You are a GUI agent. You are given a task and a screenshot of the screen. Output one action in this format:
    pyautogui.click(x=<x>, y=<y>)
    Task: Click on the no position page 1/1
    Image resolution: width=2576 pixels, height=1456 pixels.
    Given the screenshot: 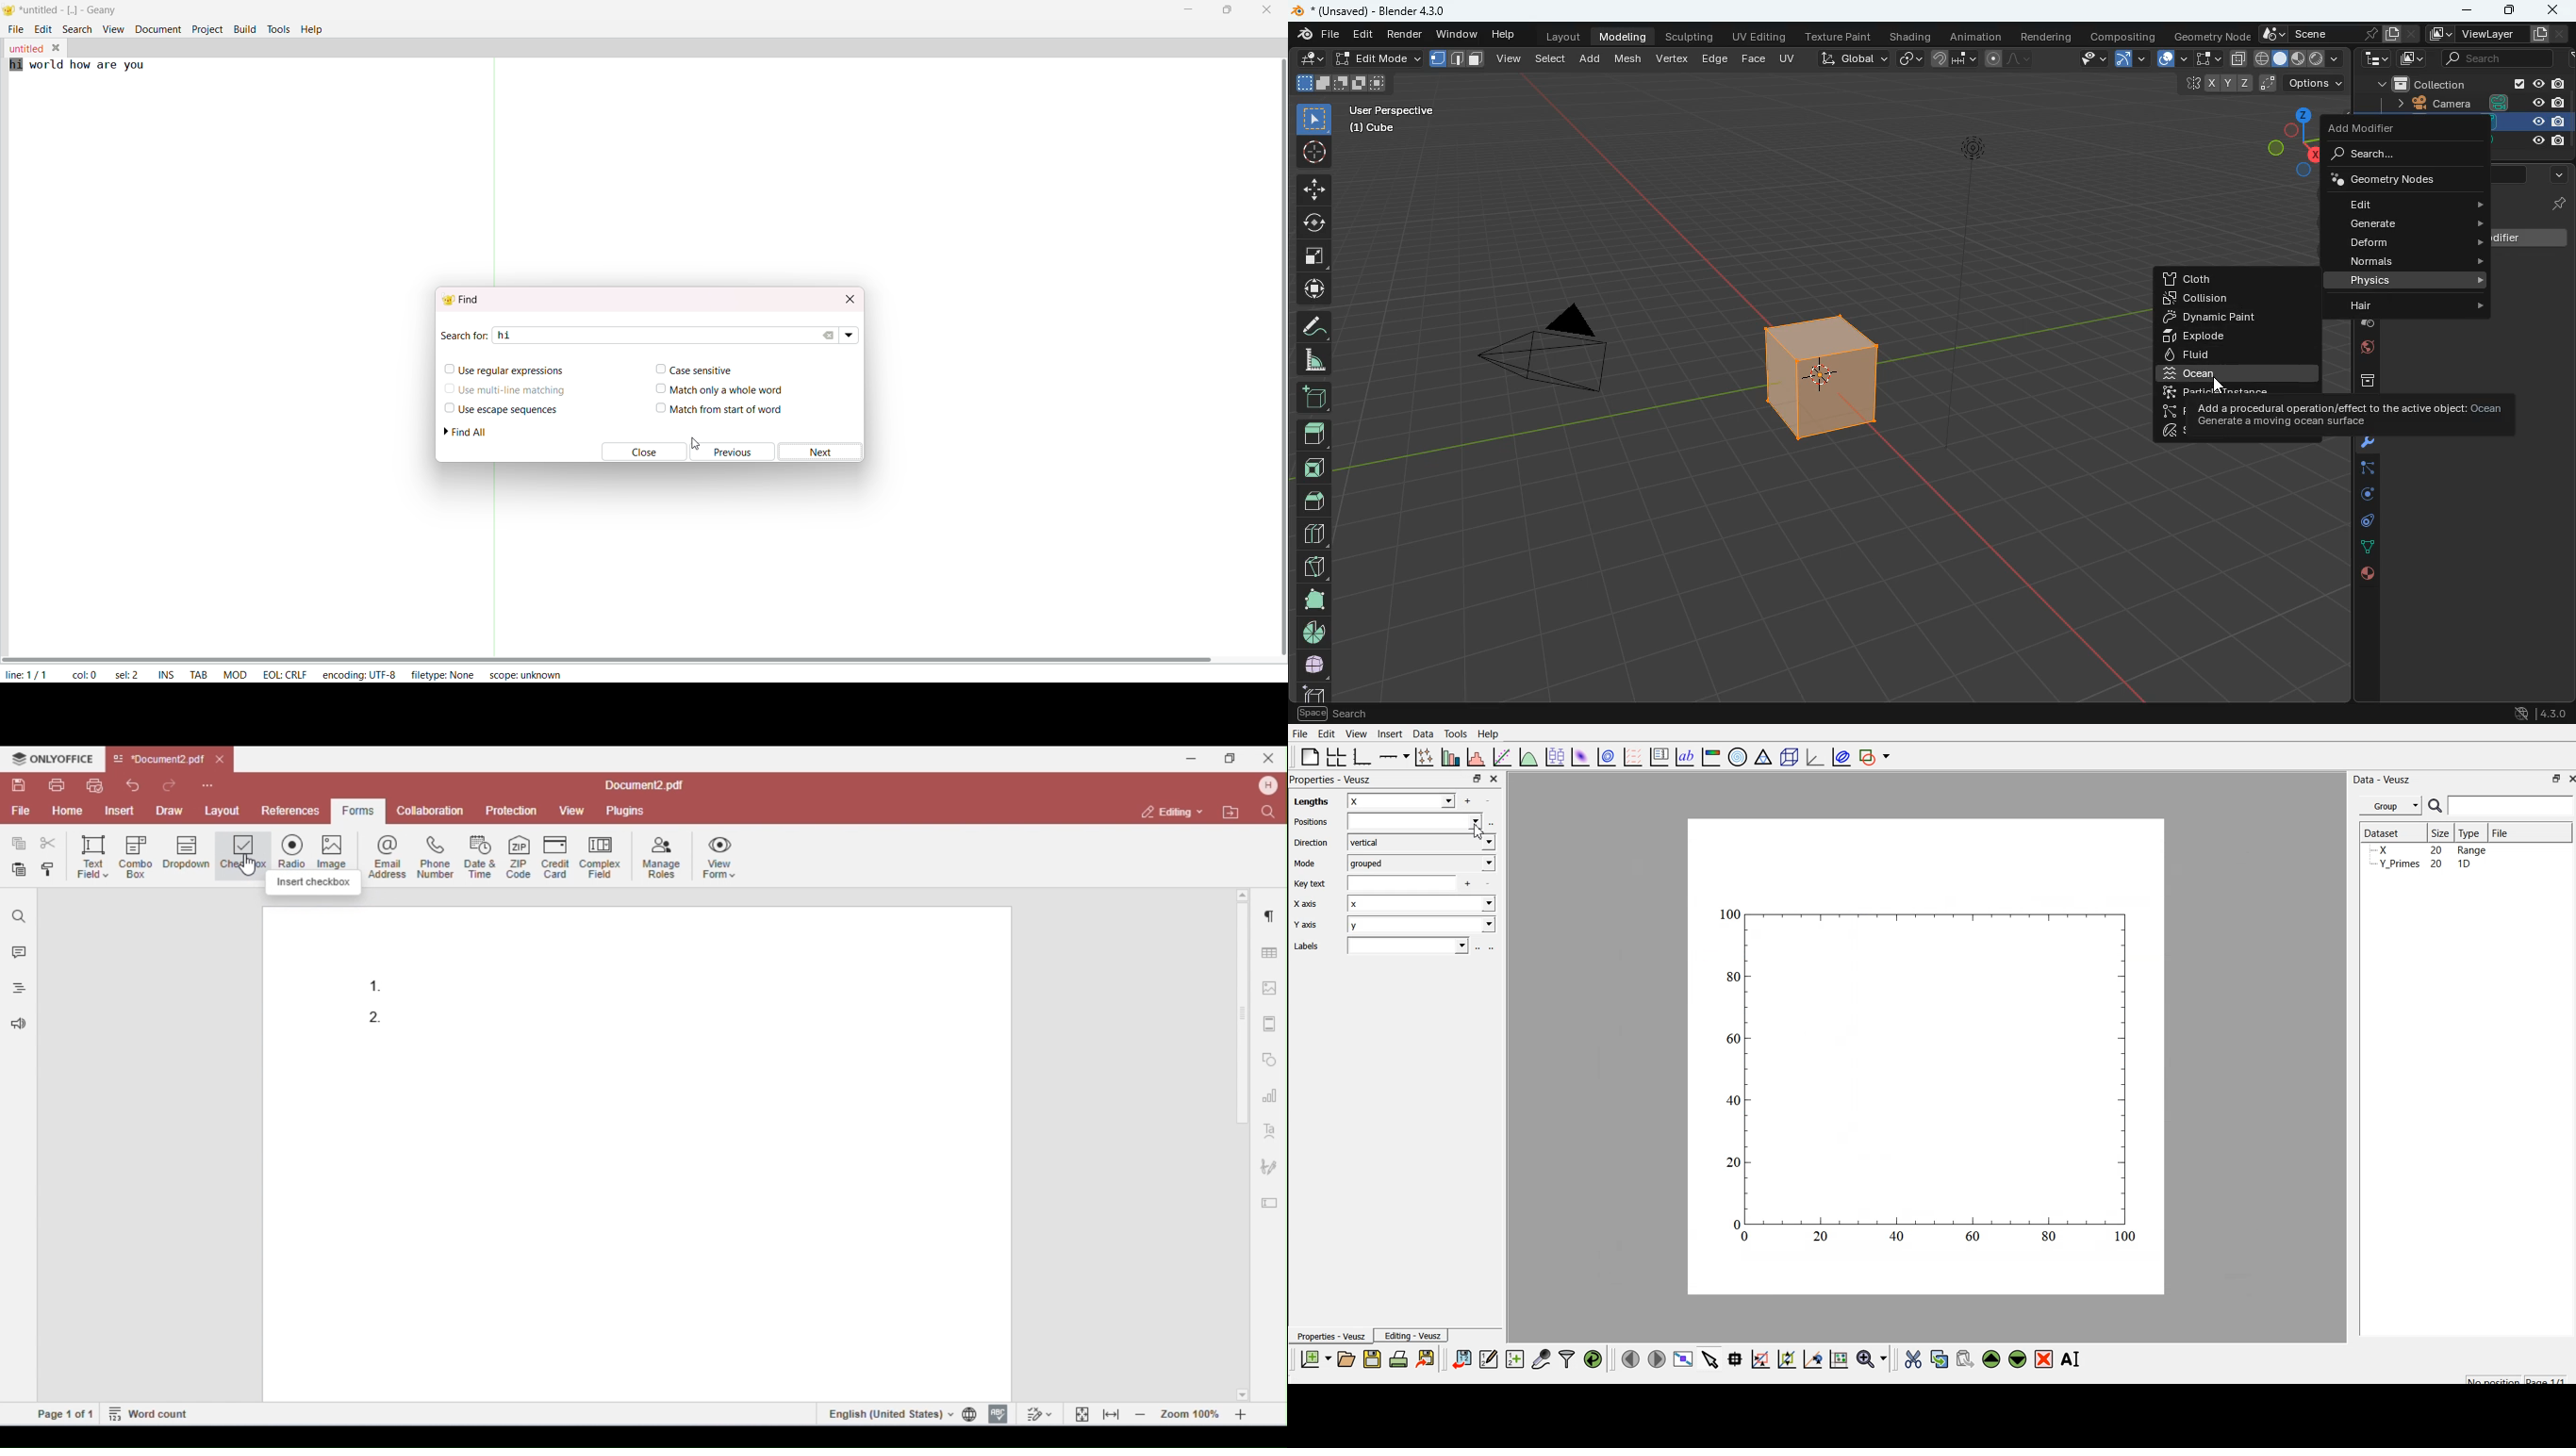 What is the action you would take?
    pyautogui.click(x=2509, y=1378)
    